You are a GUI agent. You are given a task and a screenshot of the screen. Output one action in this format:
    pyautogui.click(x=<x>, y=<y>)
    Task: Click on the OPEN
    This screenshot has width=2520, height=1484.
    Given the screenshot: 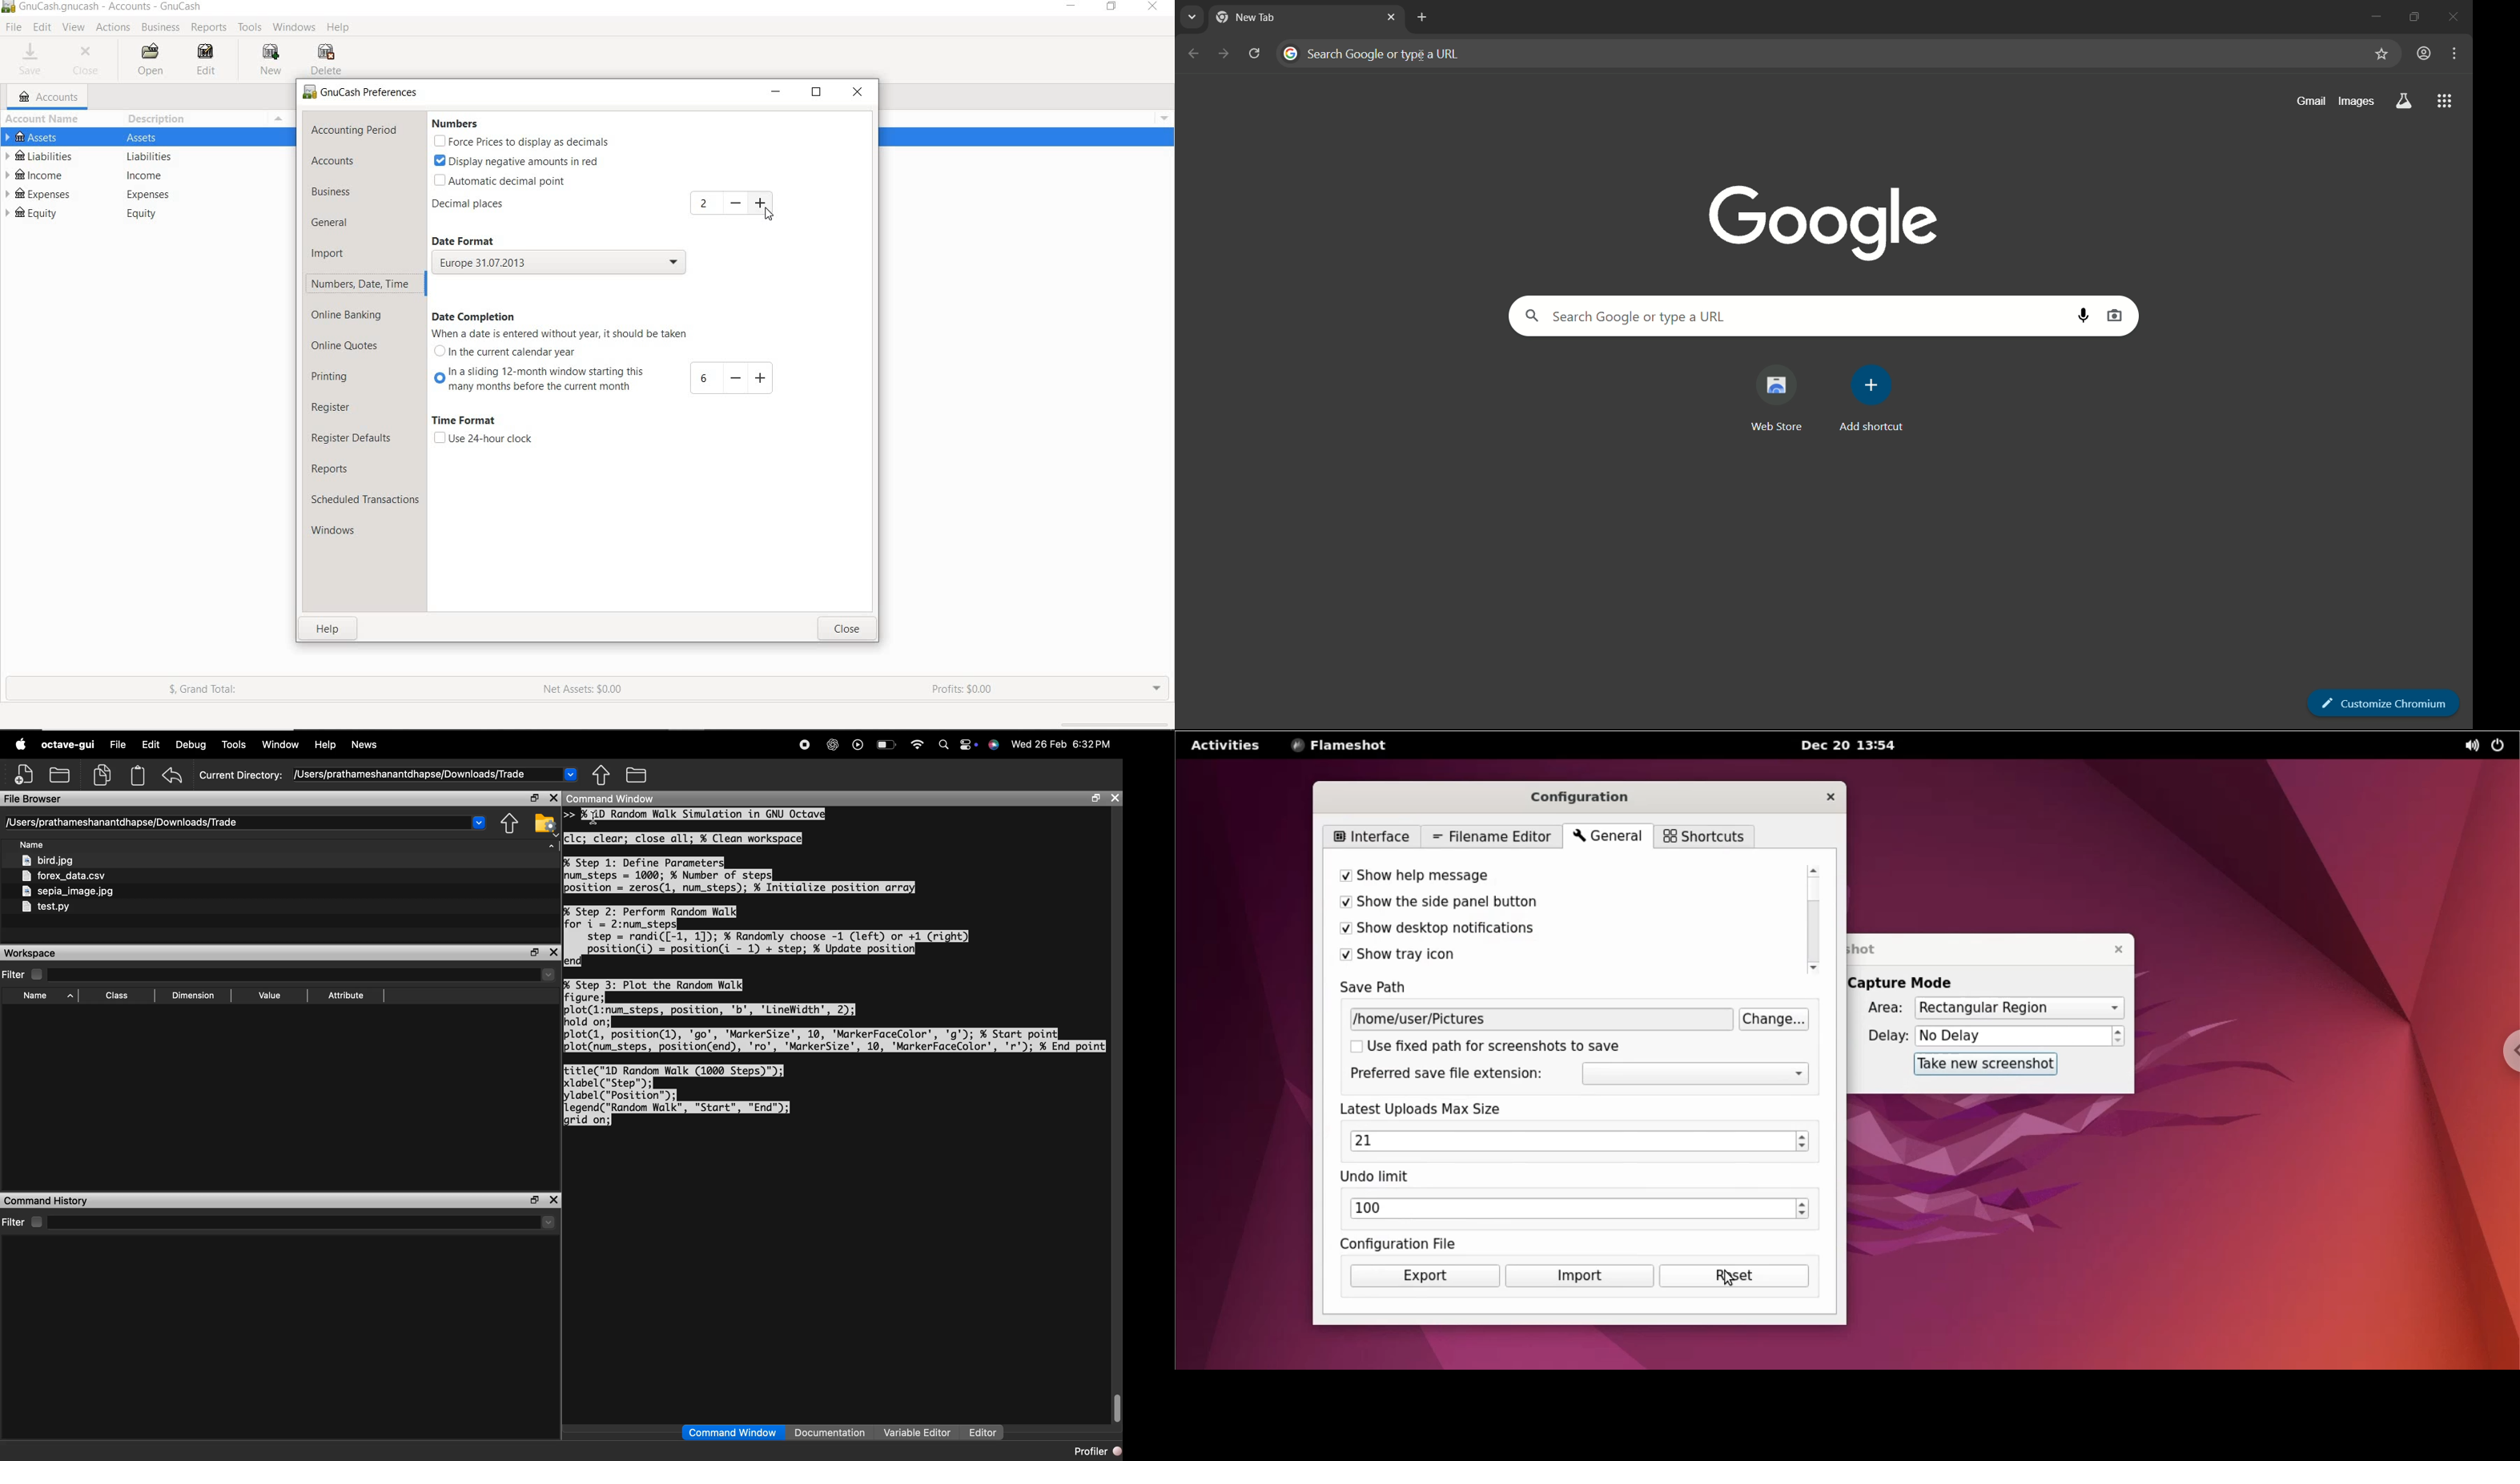 What is the action you would take?
    pyautogui.click(x=148, y=59)
    